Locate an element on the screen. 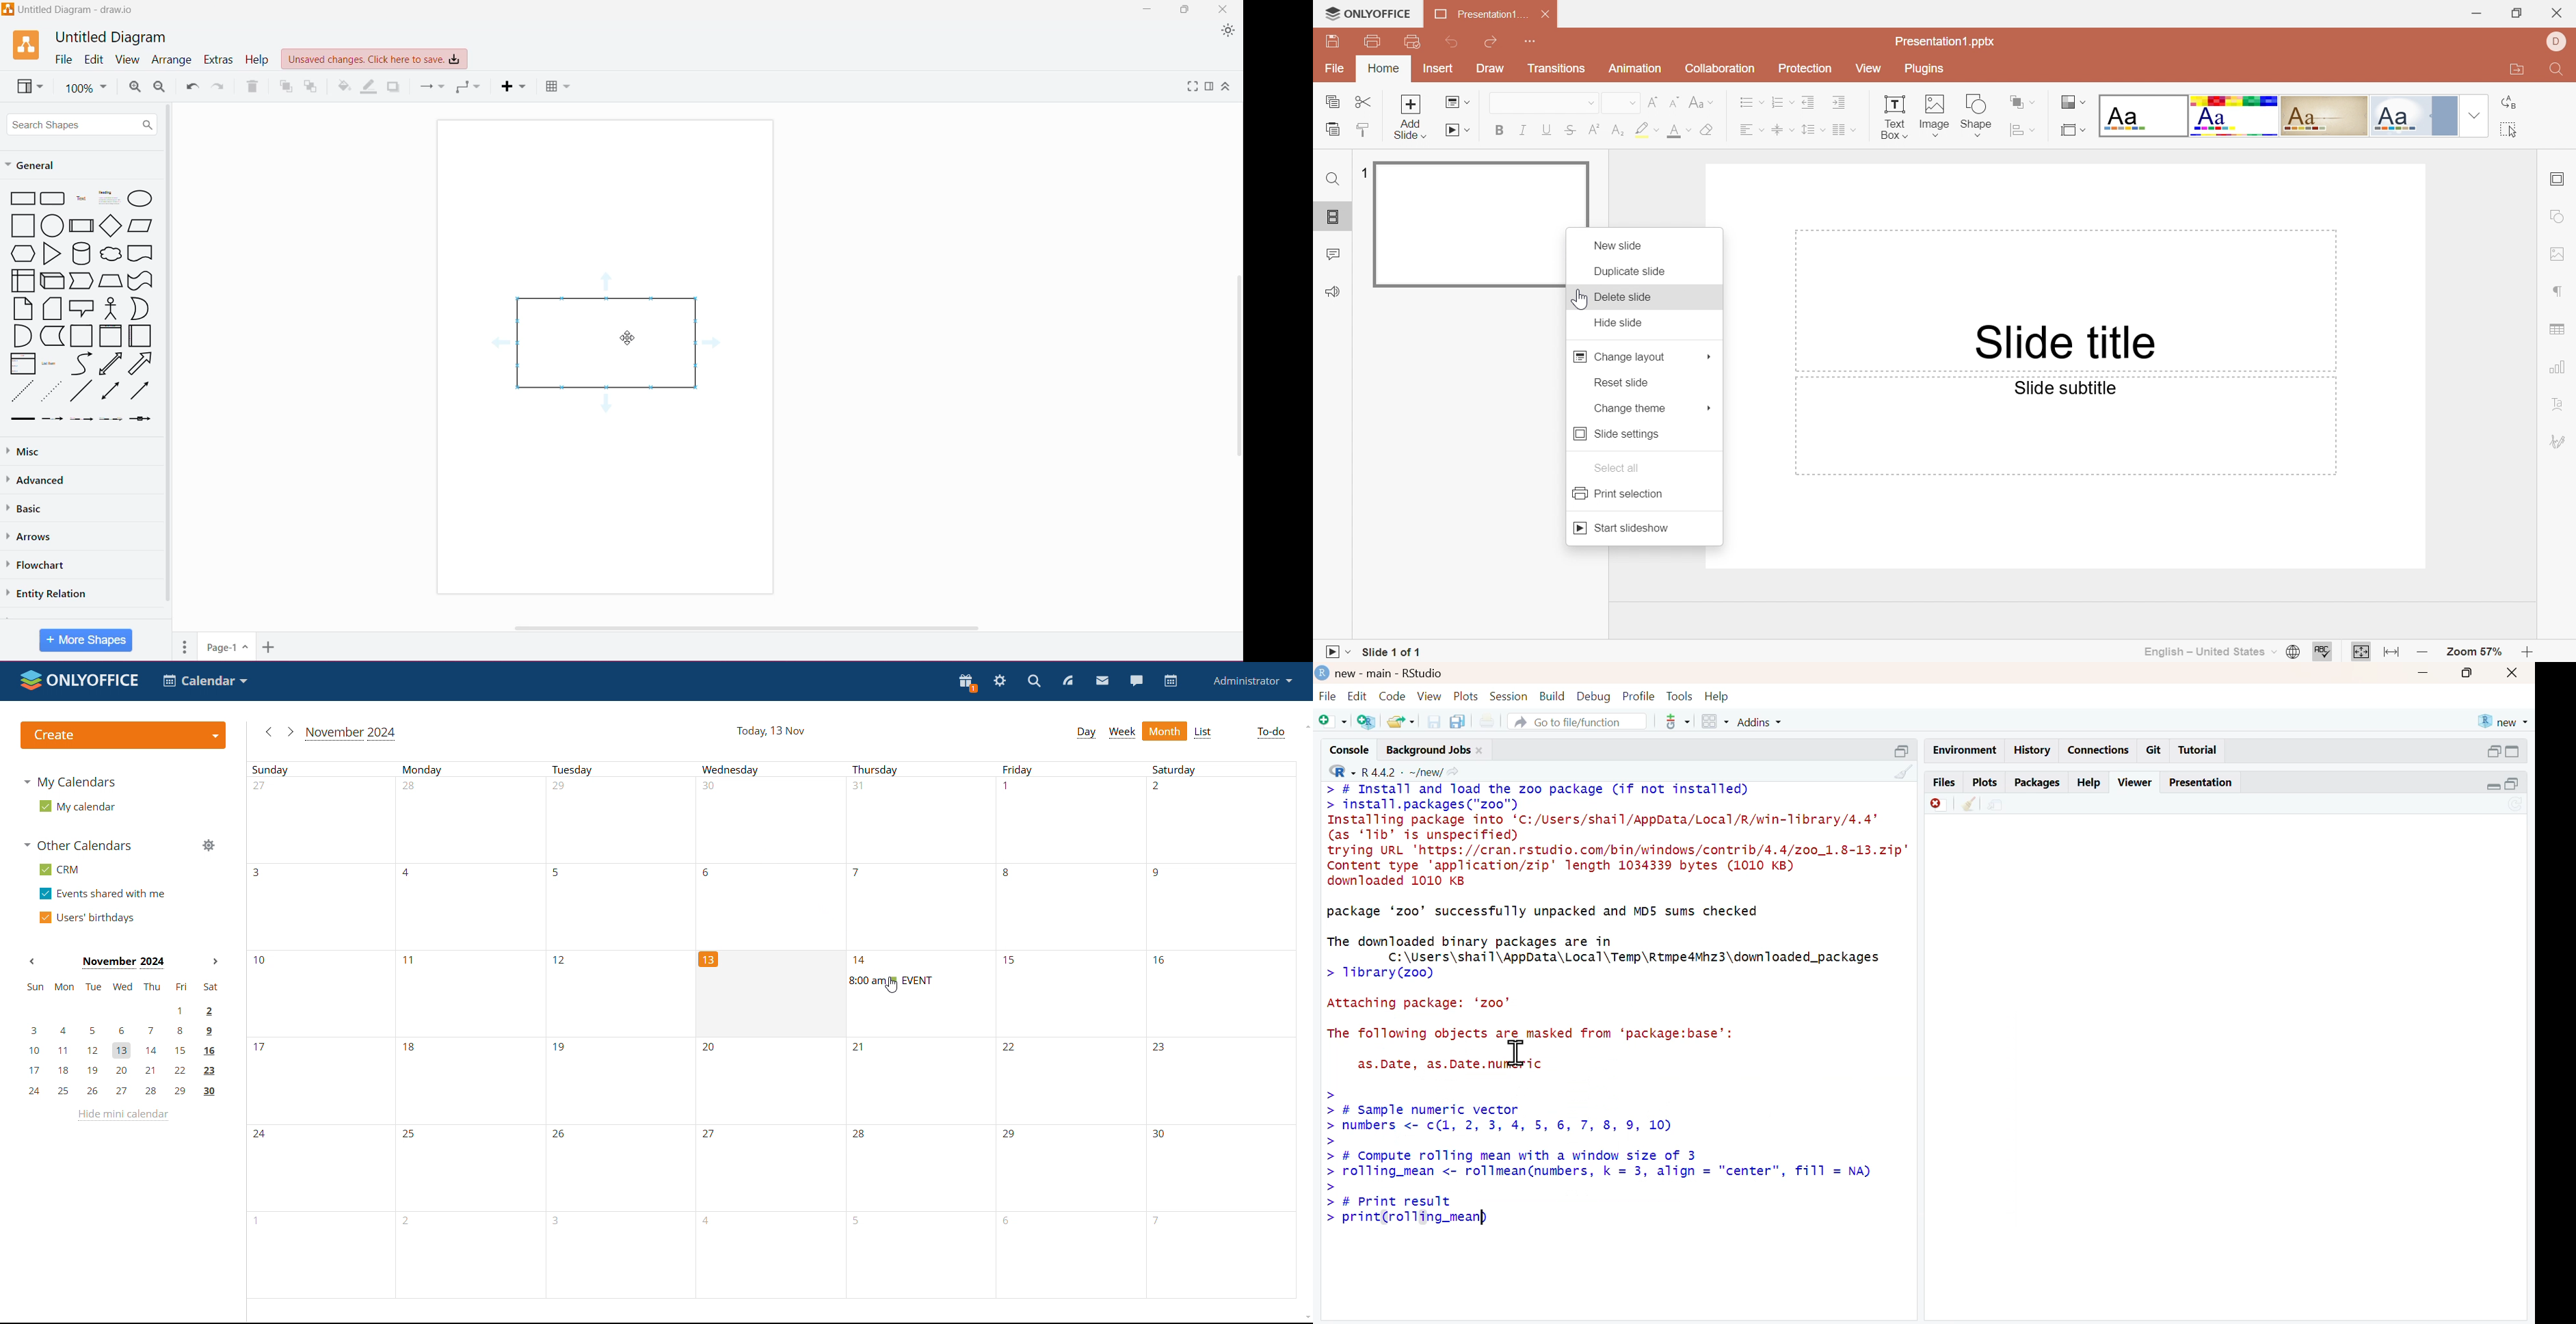 The width and height of the screenshot is (2576, 1344). >

> # Sample numeric vector

> numbers <- c(1, 2, 3, 4, 5, 6, 7, 8, 9, 10)

>

> # Compute rolling mean with a window size of 3

> rolling_mean <- rollmean(numbers, k = 3, align = "center", fi11 = NA)
>

> # Print result

> print(rolling_meanp is located at coordinates (1606, 1161).